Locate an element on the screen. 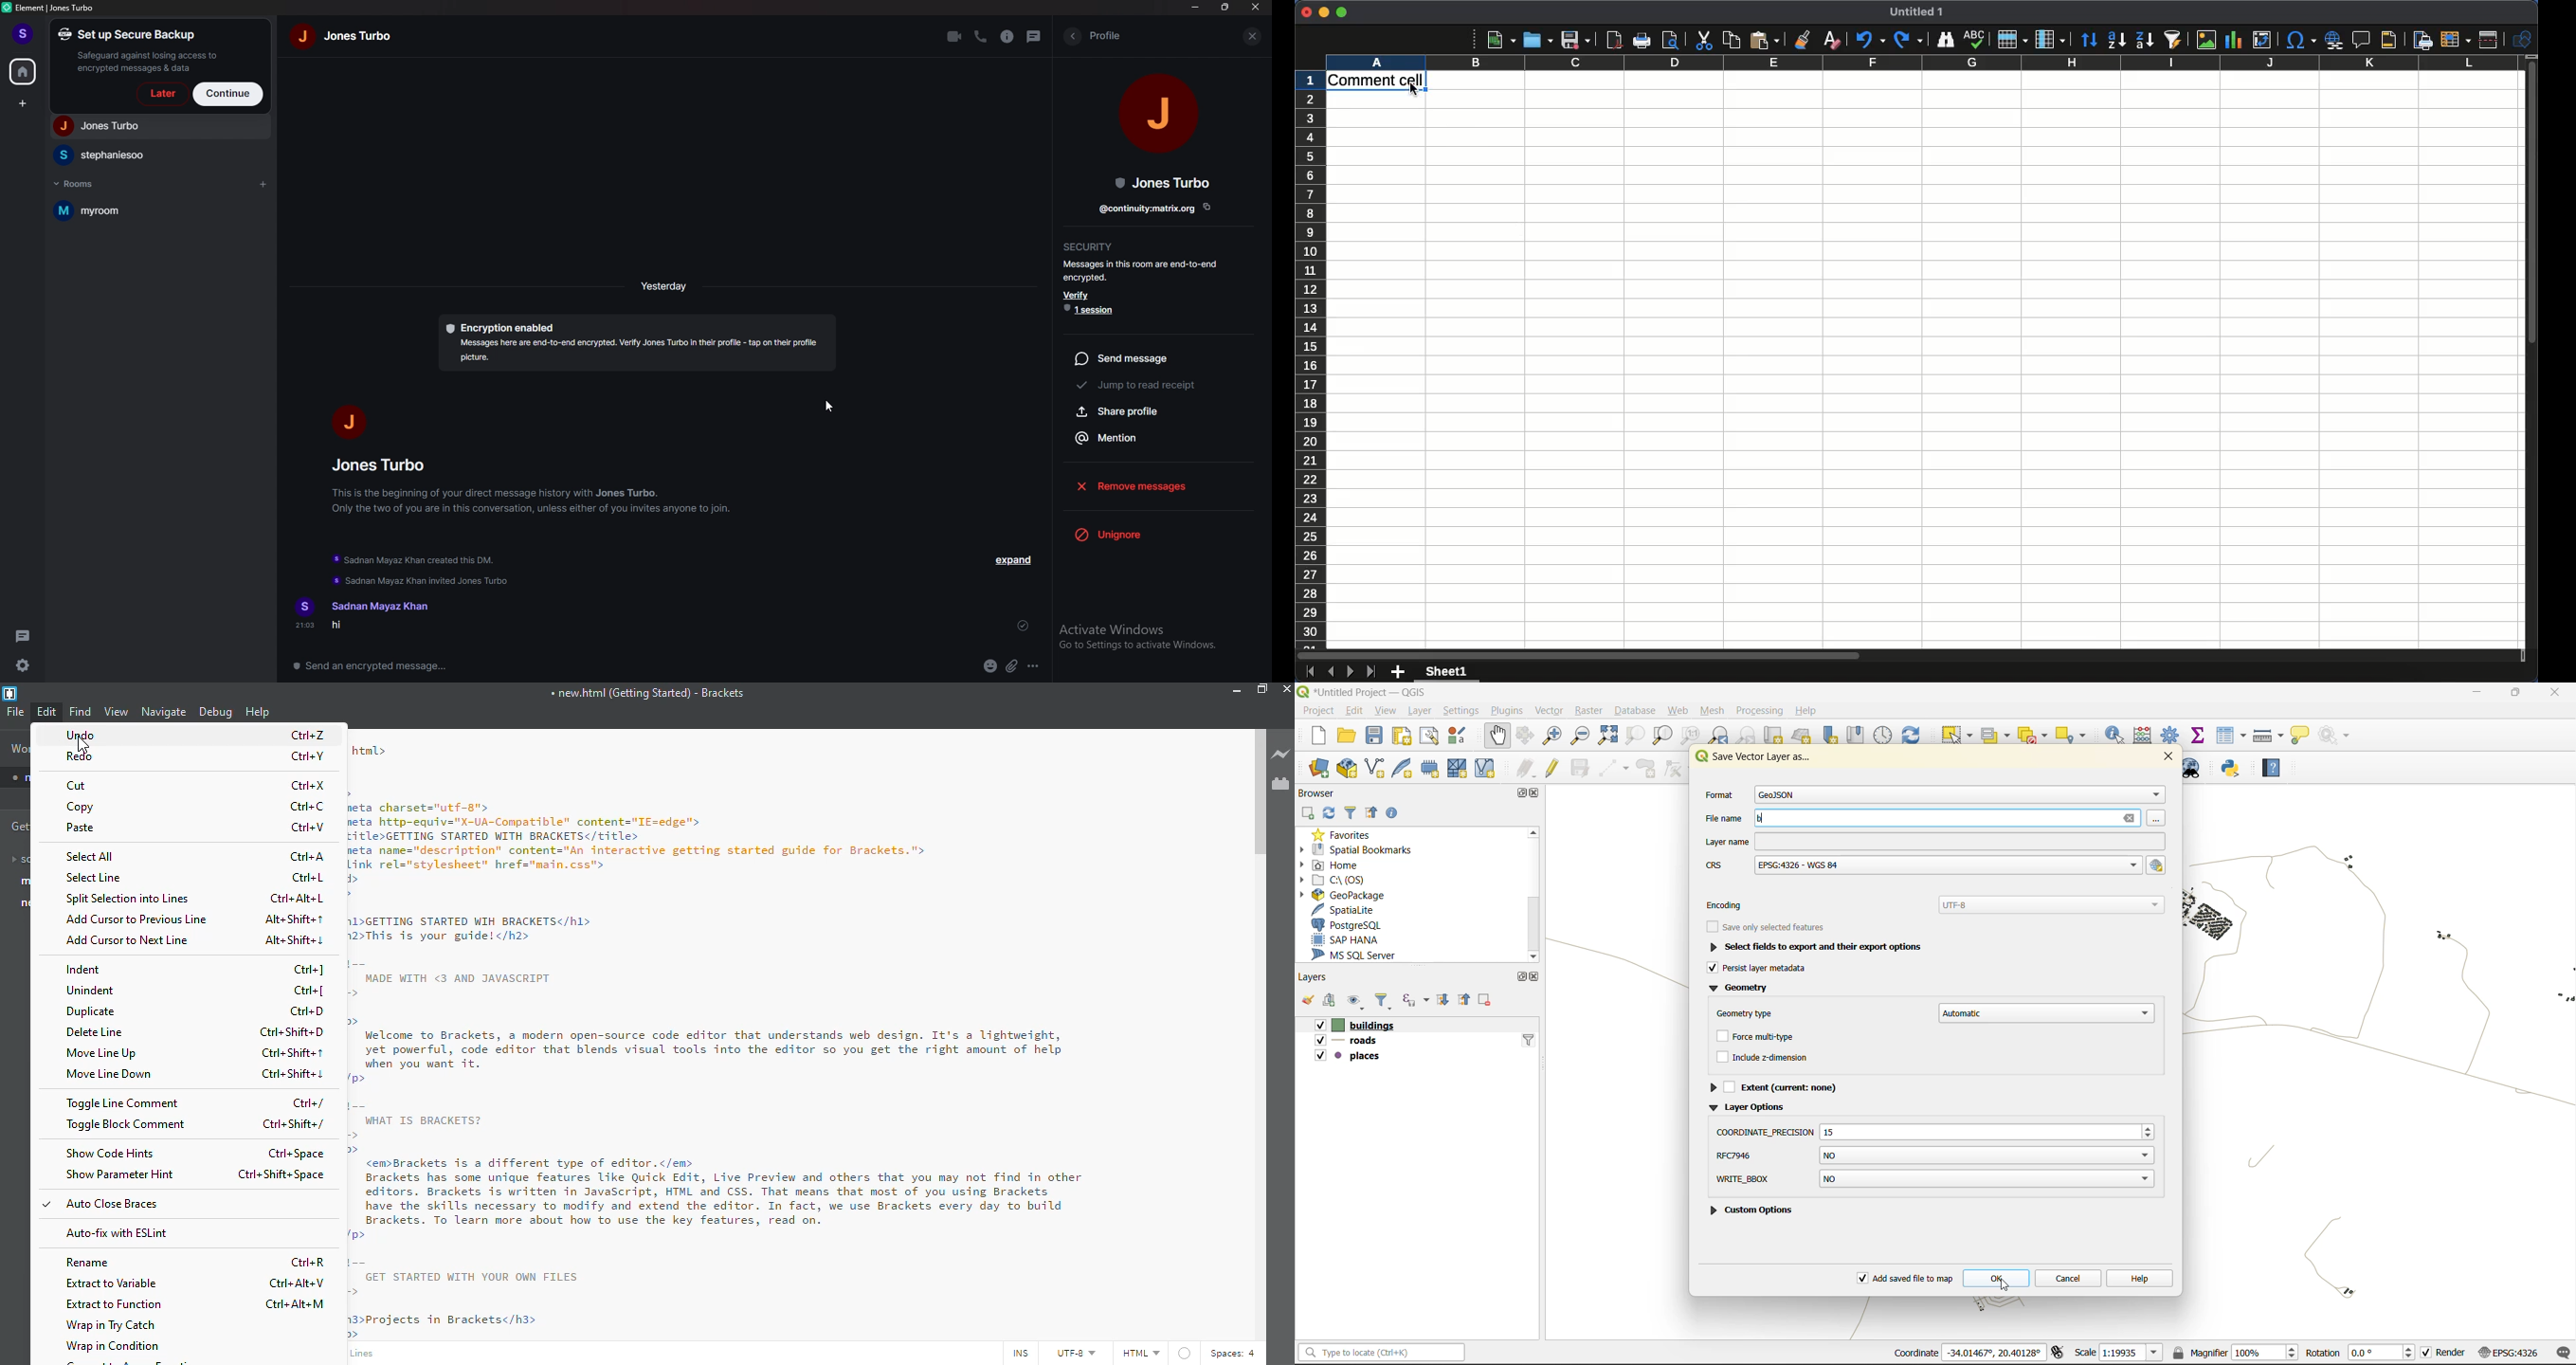 Image resolution: width=2576 pixels, height=1372 pixels. Title is located at coordinates (1918, 12).